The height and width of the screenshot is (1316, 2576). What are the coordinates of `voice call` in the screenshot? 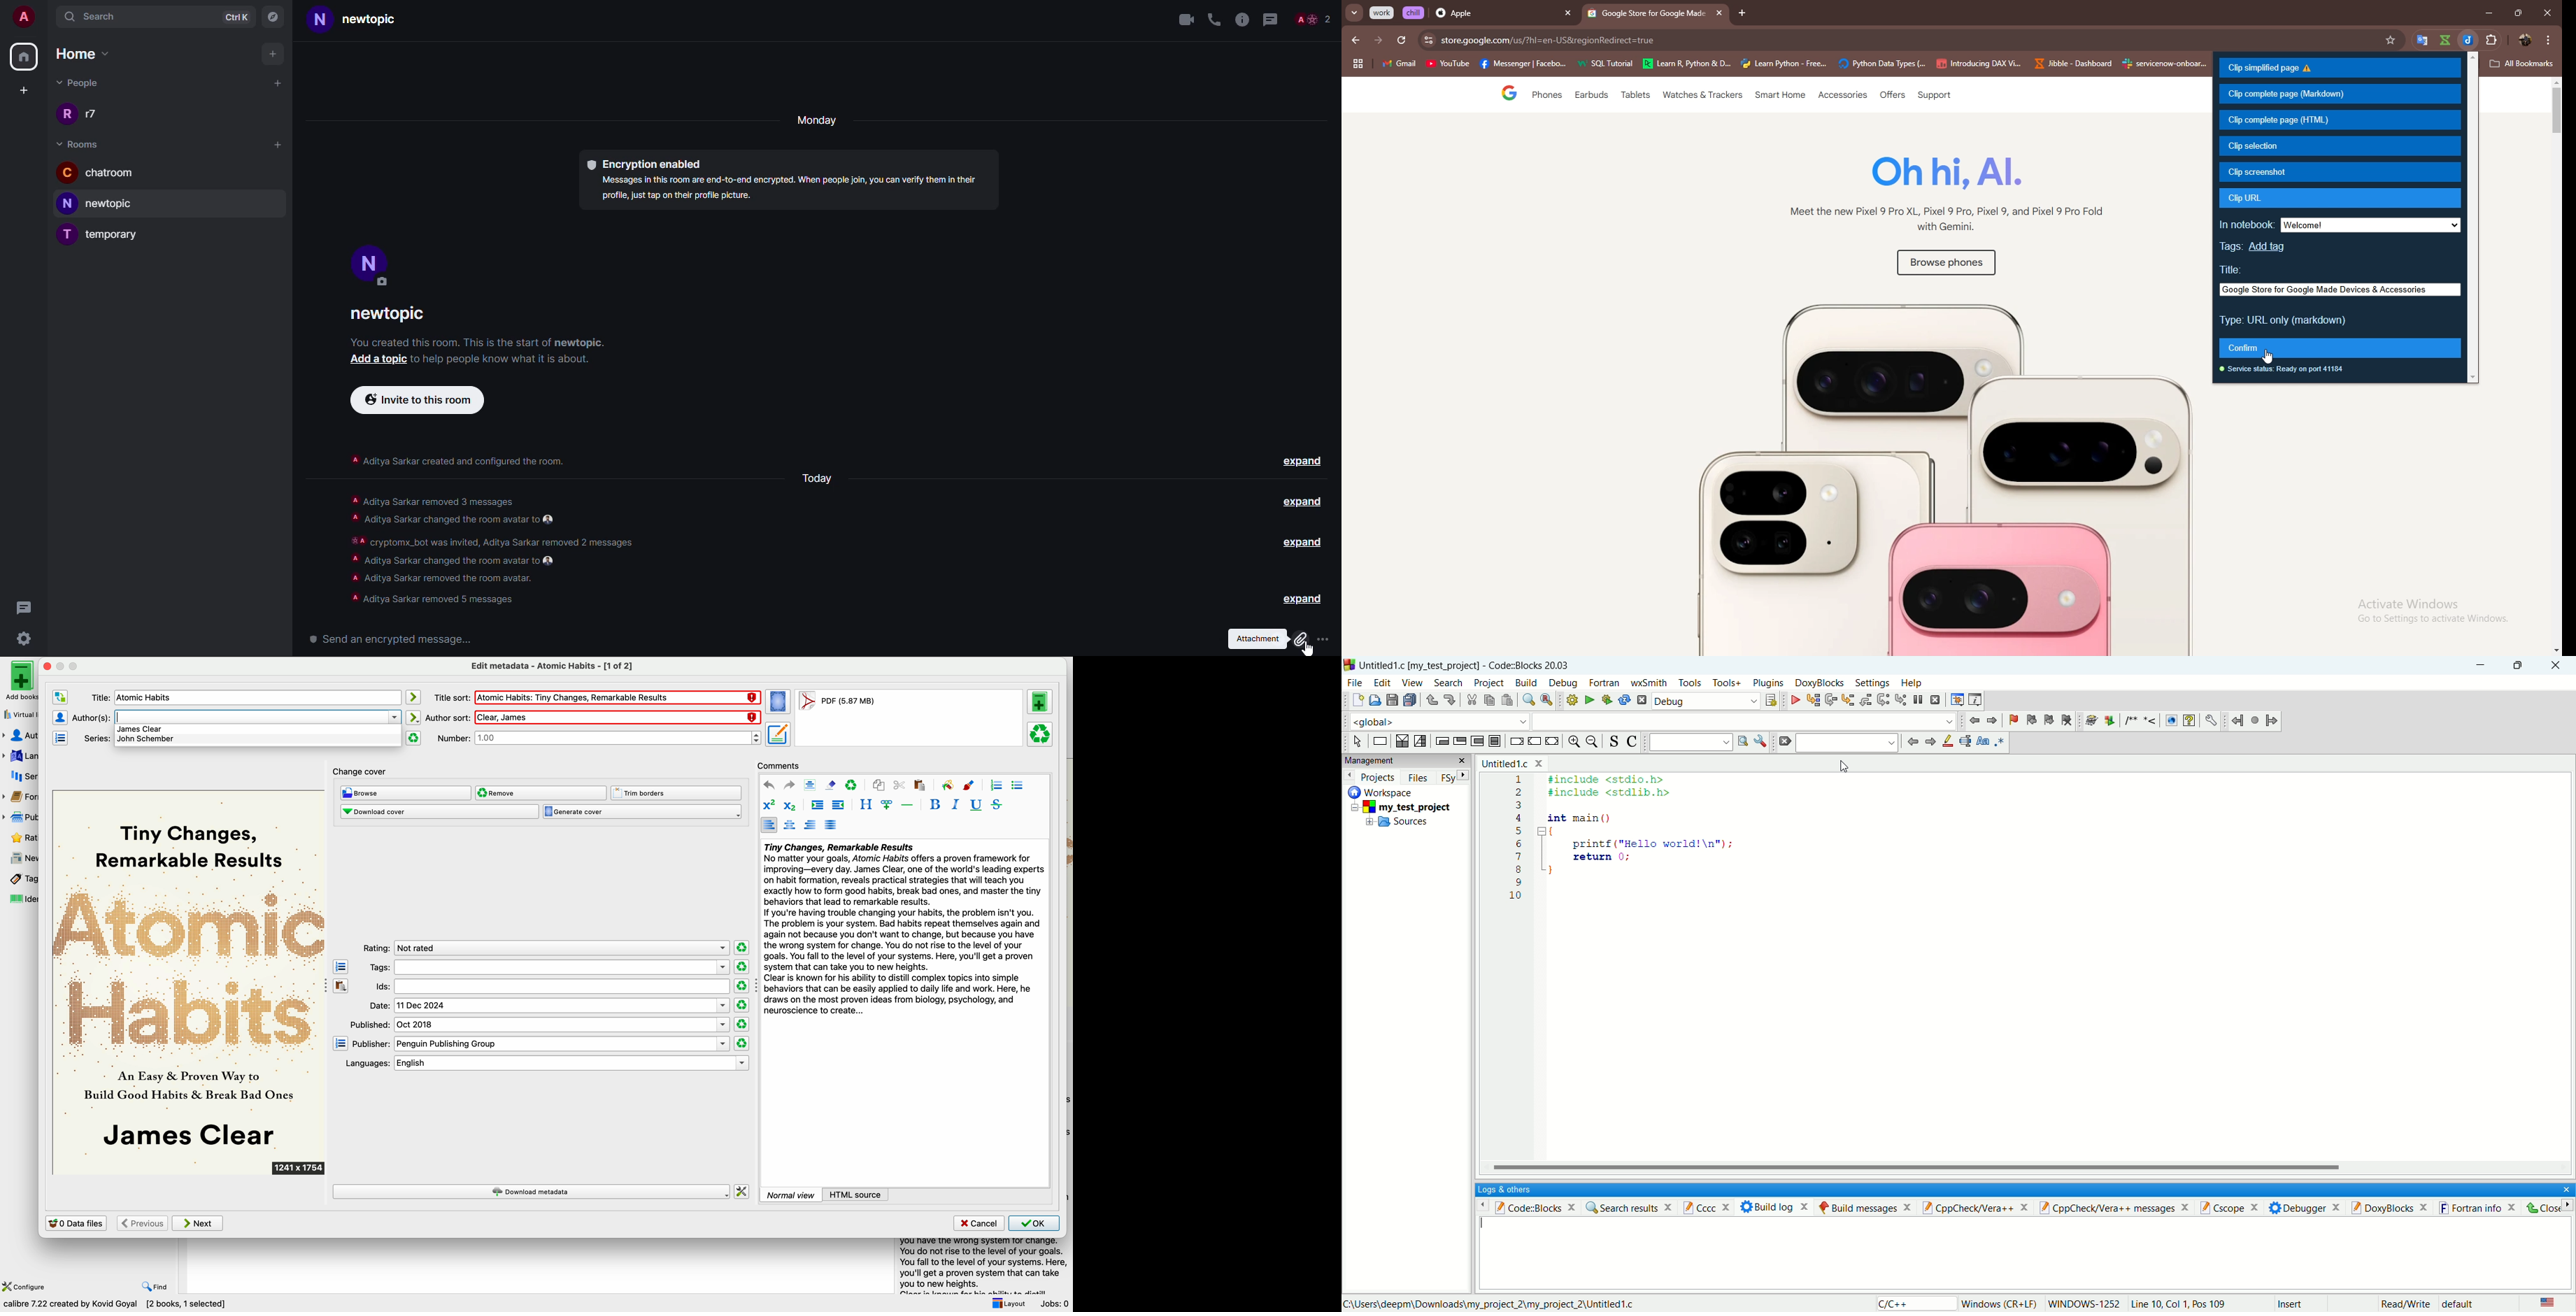 It's located at (1214, 19).